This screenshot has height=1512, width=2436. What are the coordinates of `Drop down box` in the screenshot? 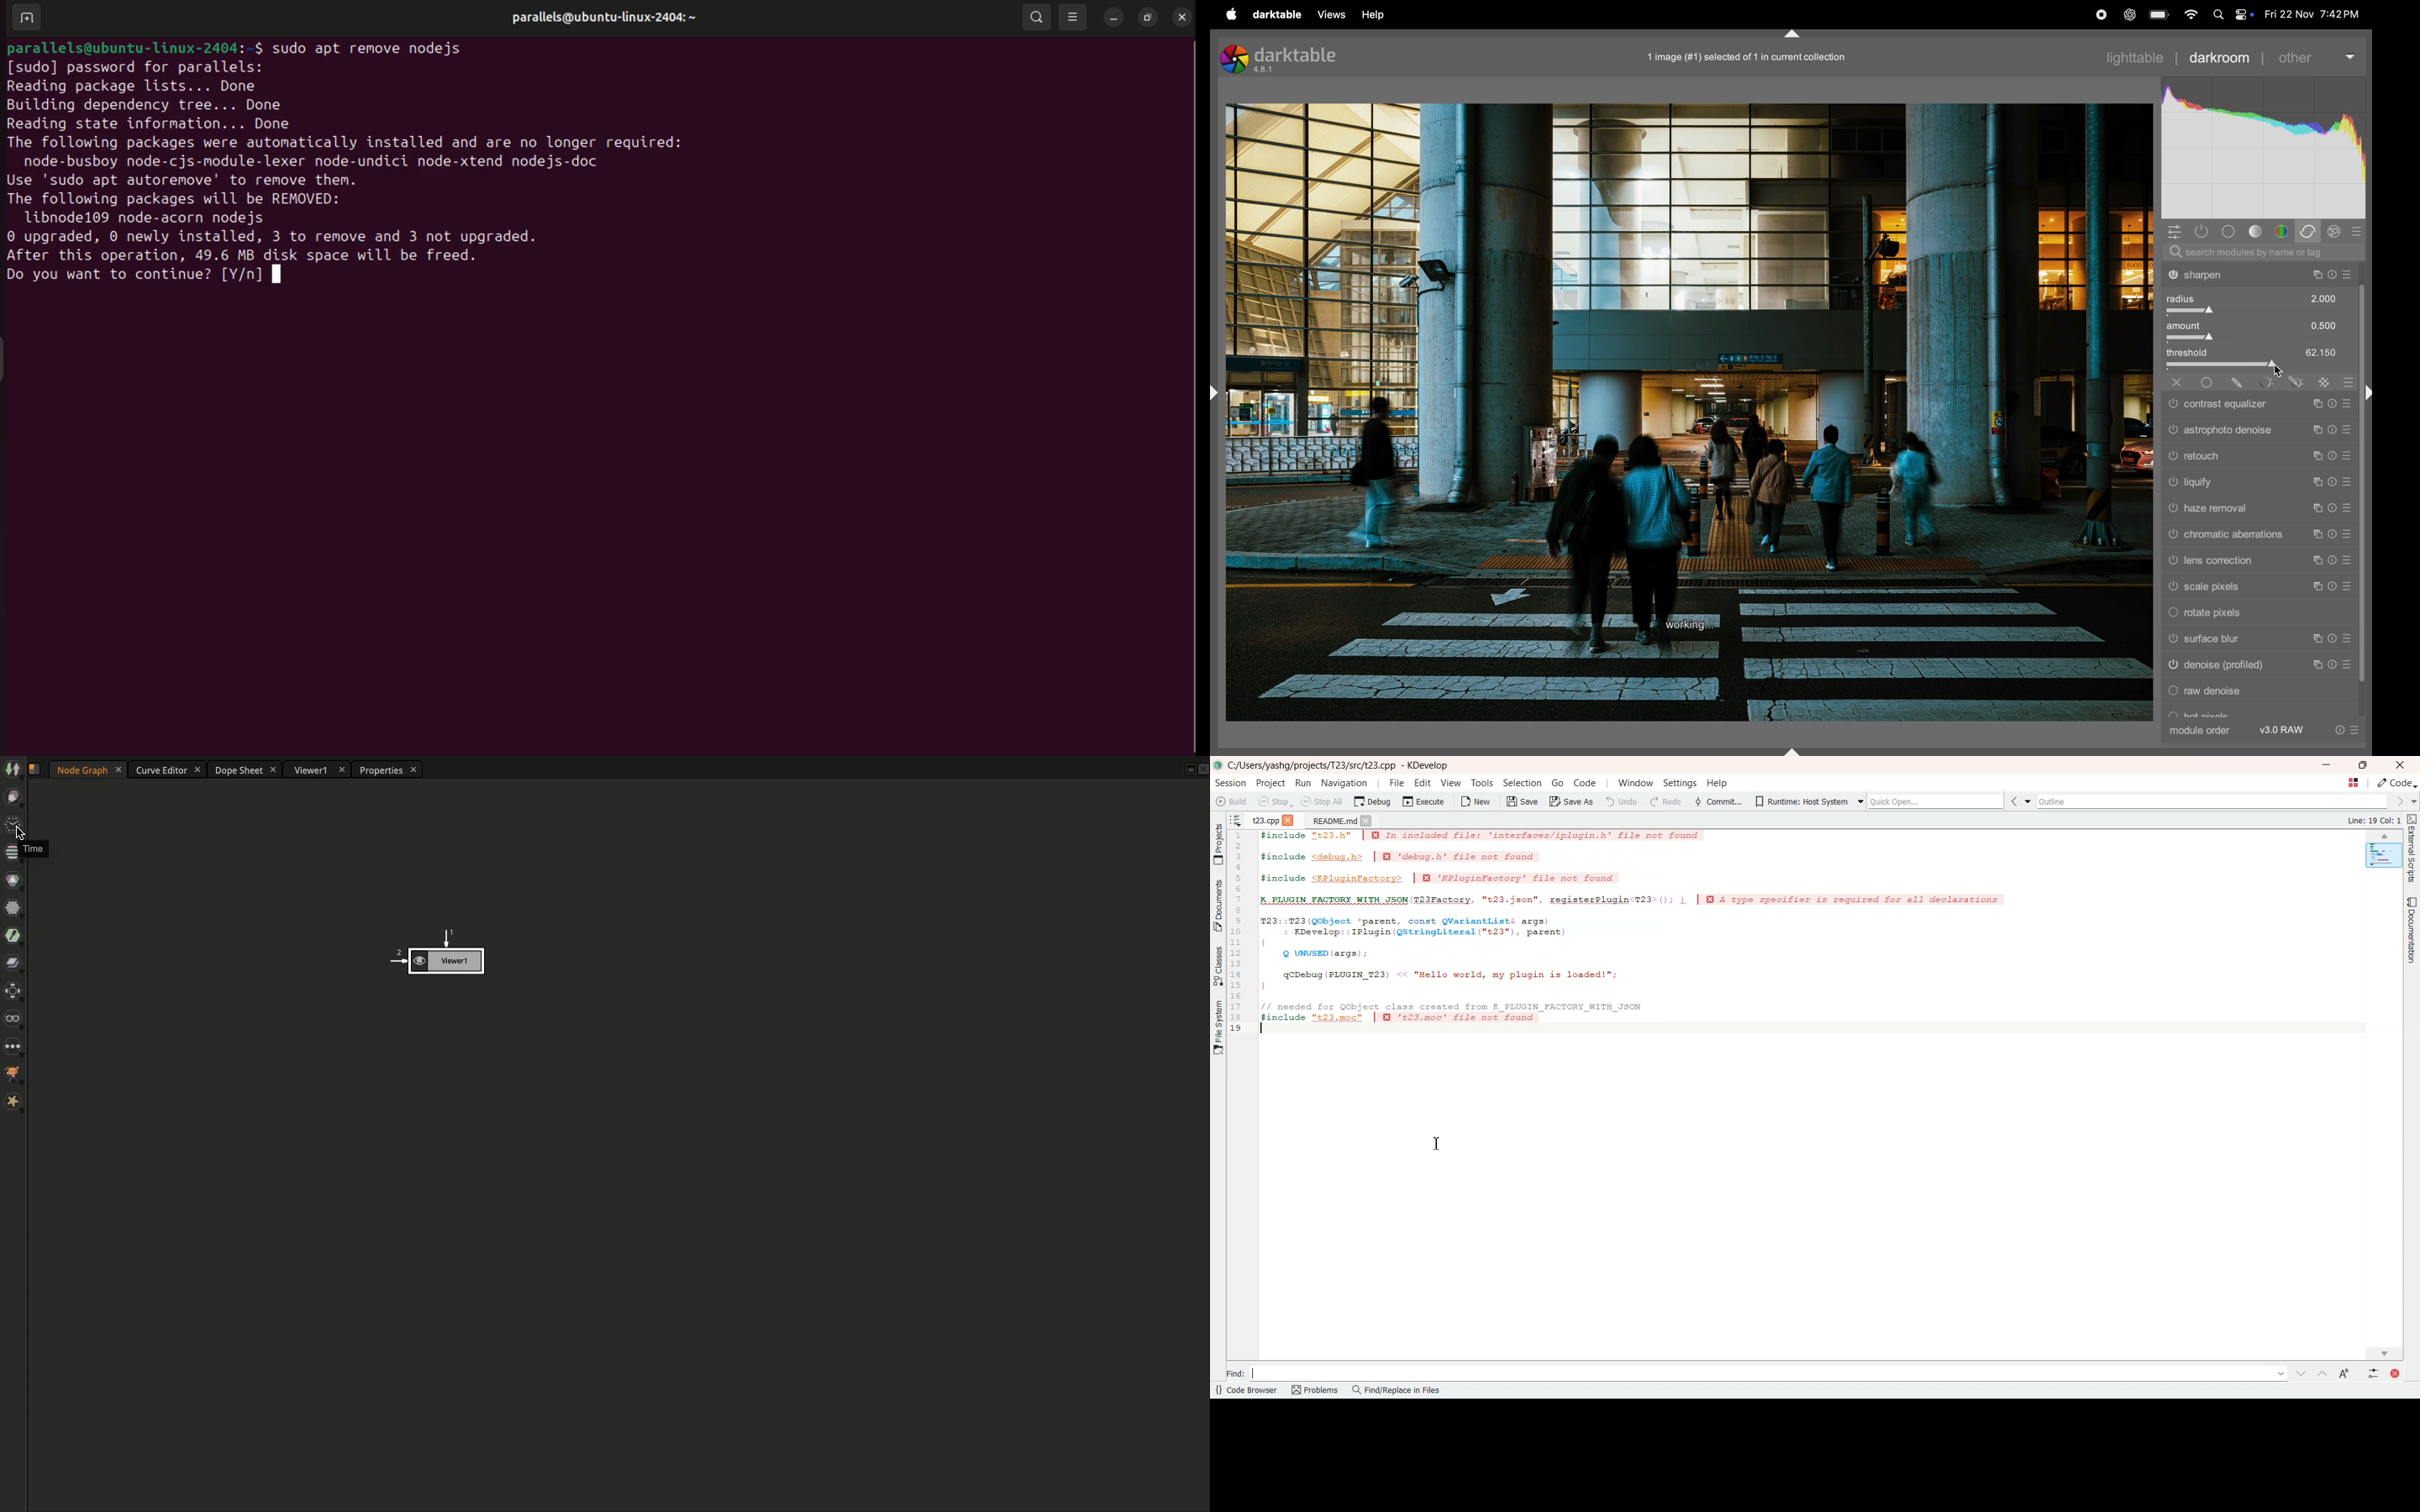 It's located at (2412, 801).